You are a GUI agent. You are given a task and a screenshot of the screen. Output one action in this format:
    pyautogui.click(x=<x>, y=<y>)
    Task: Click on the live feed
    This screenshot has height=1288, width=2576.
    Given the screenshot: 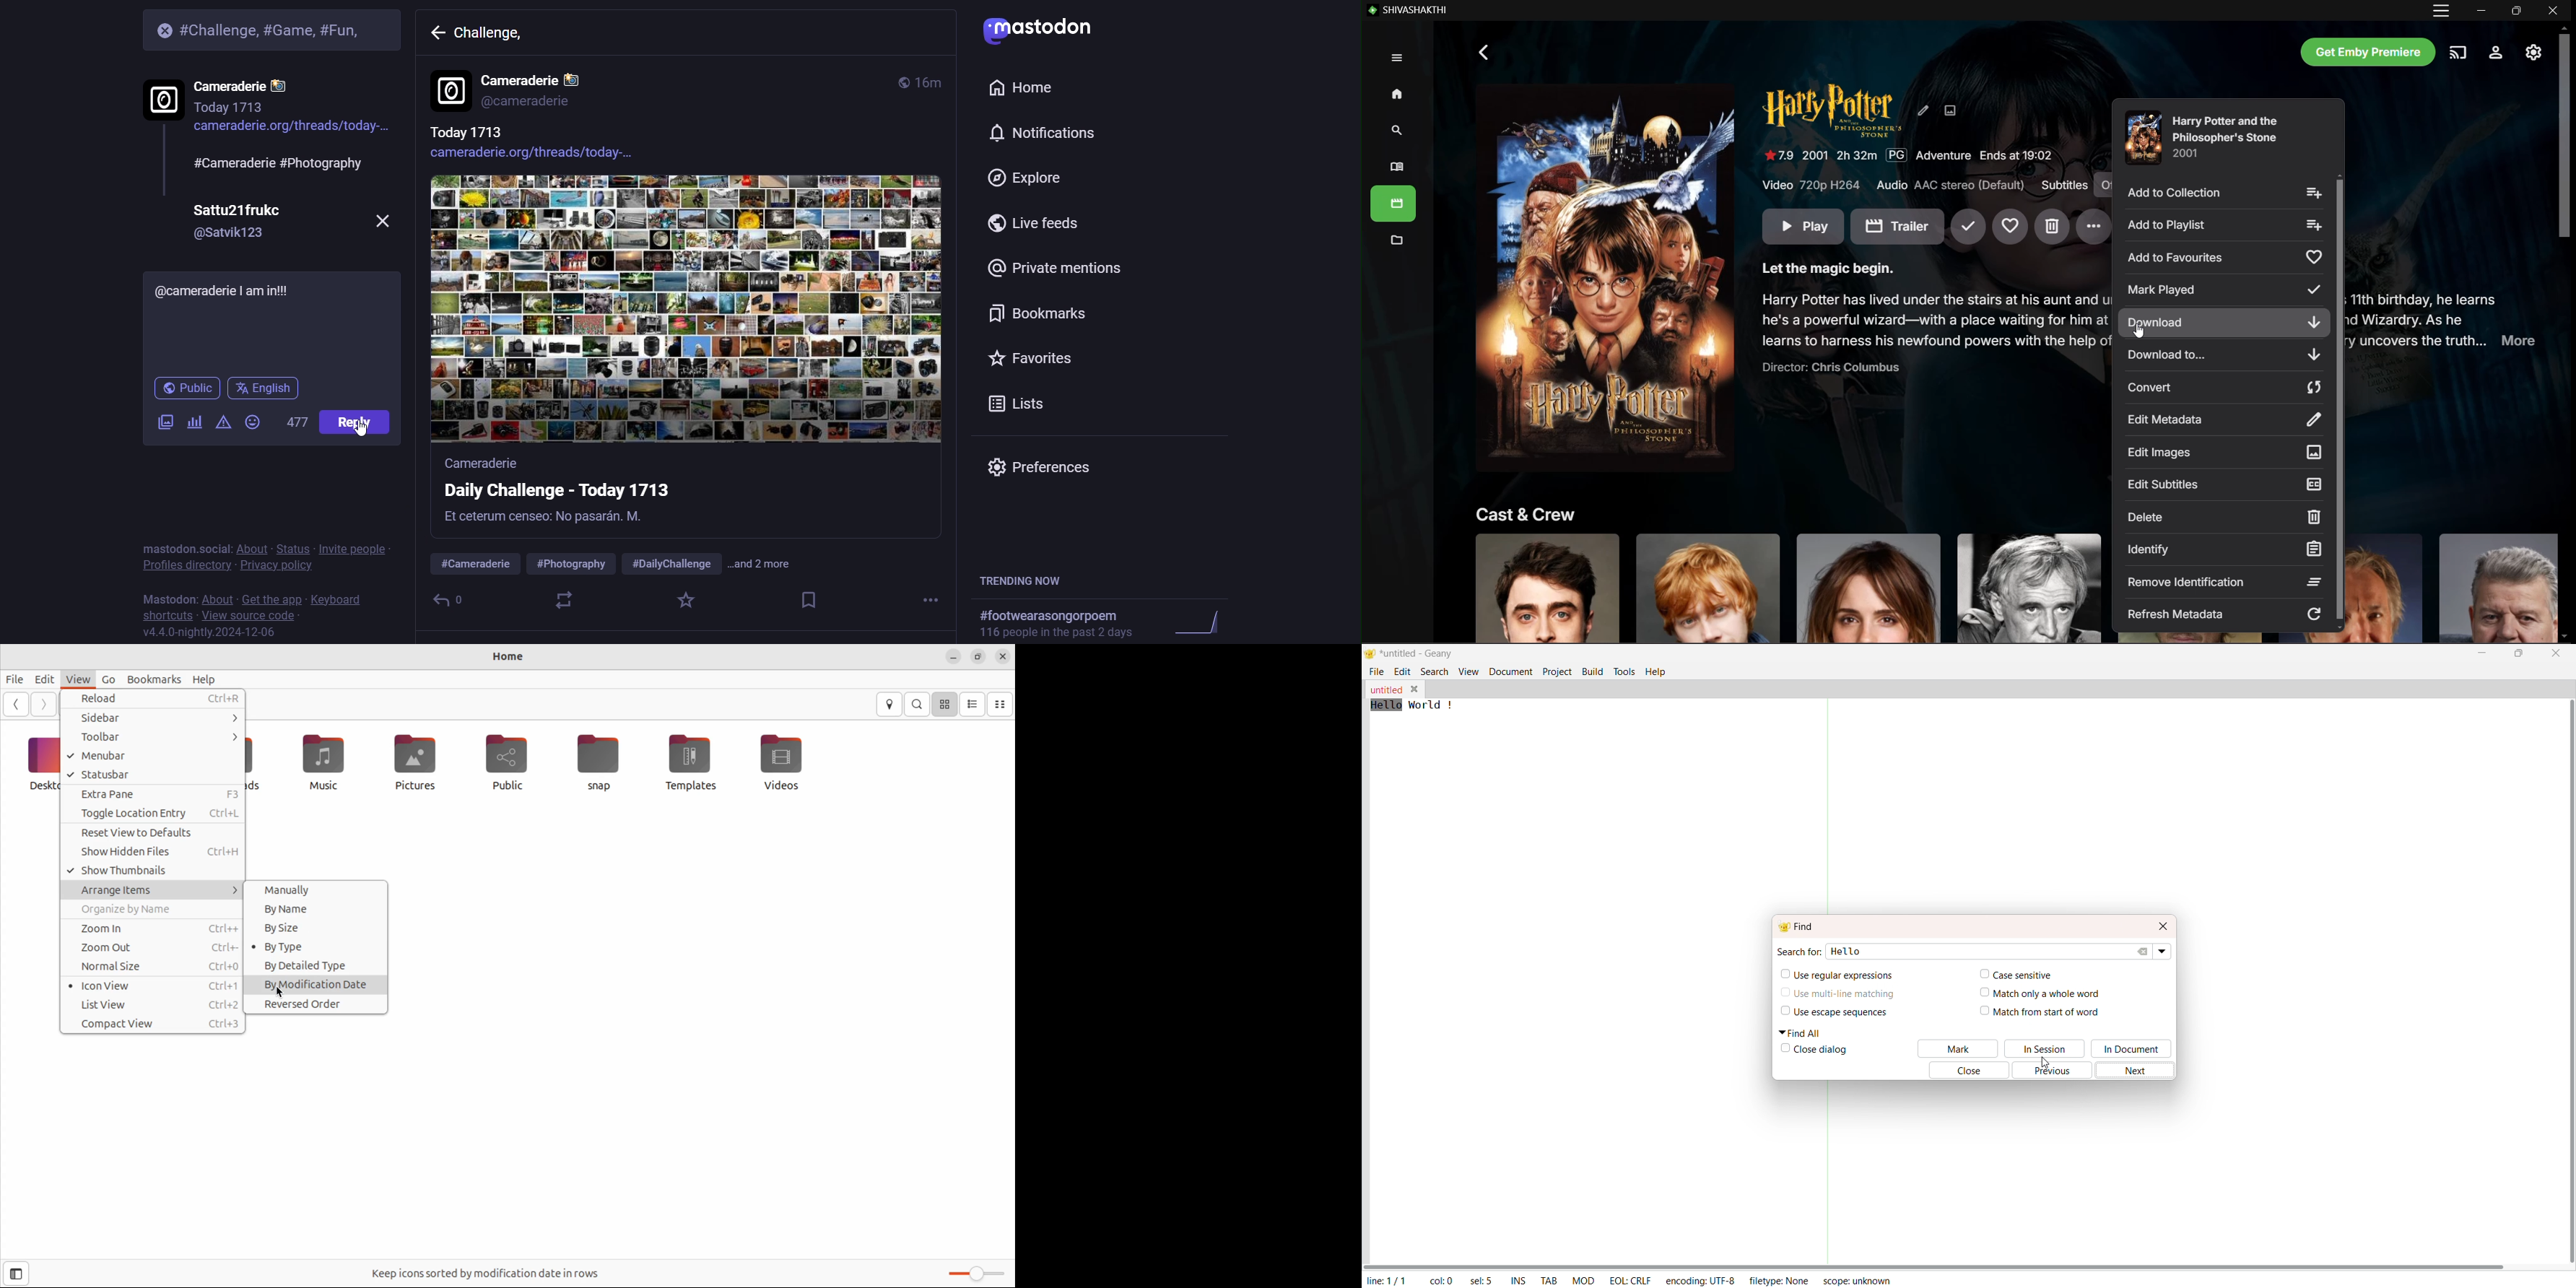 What is the action you would take?
    pyautogui.click(x=1038, y=224)
    